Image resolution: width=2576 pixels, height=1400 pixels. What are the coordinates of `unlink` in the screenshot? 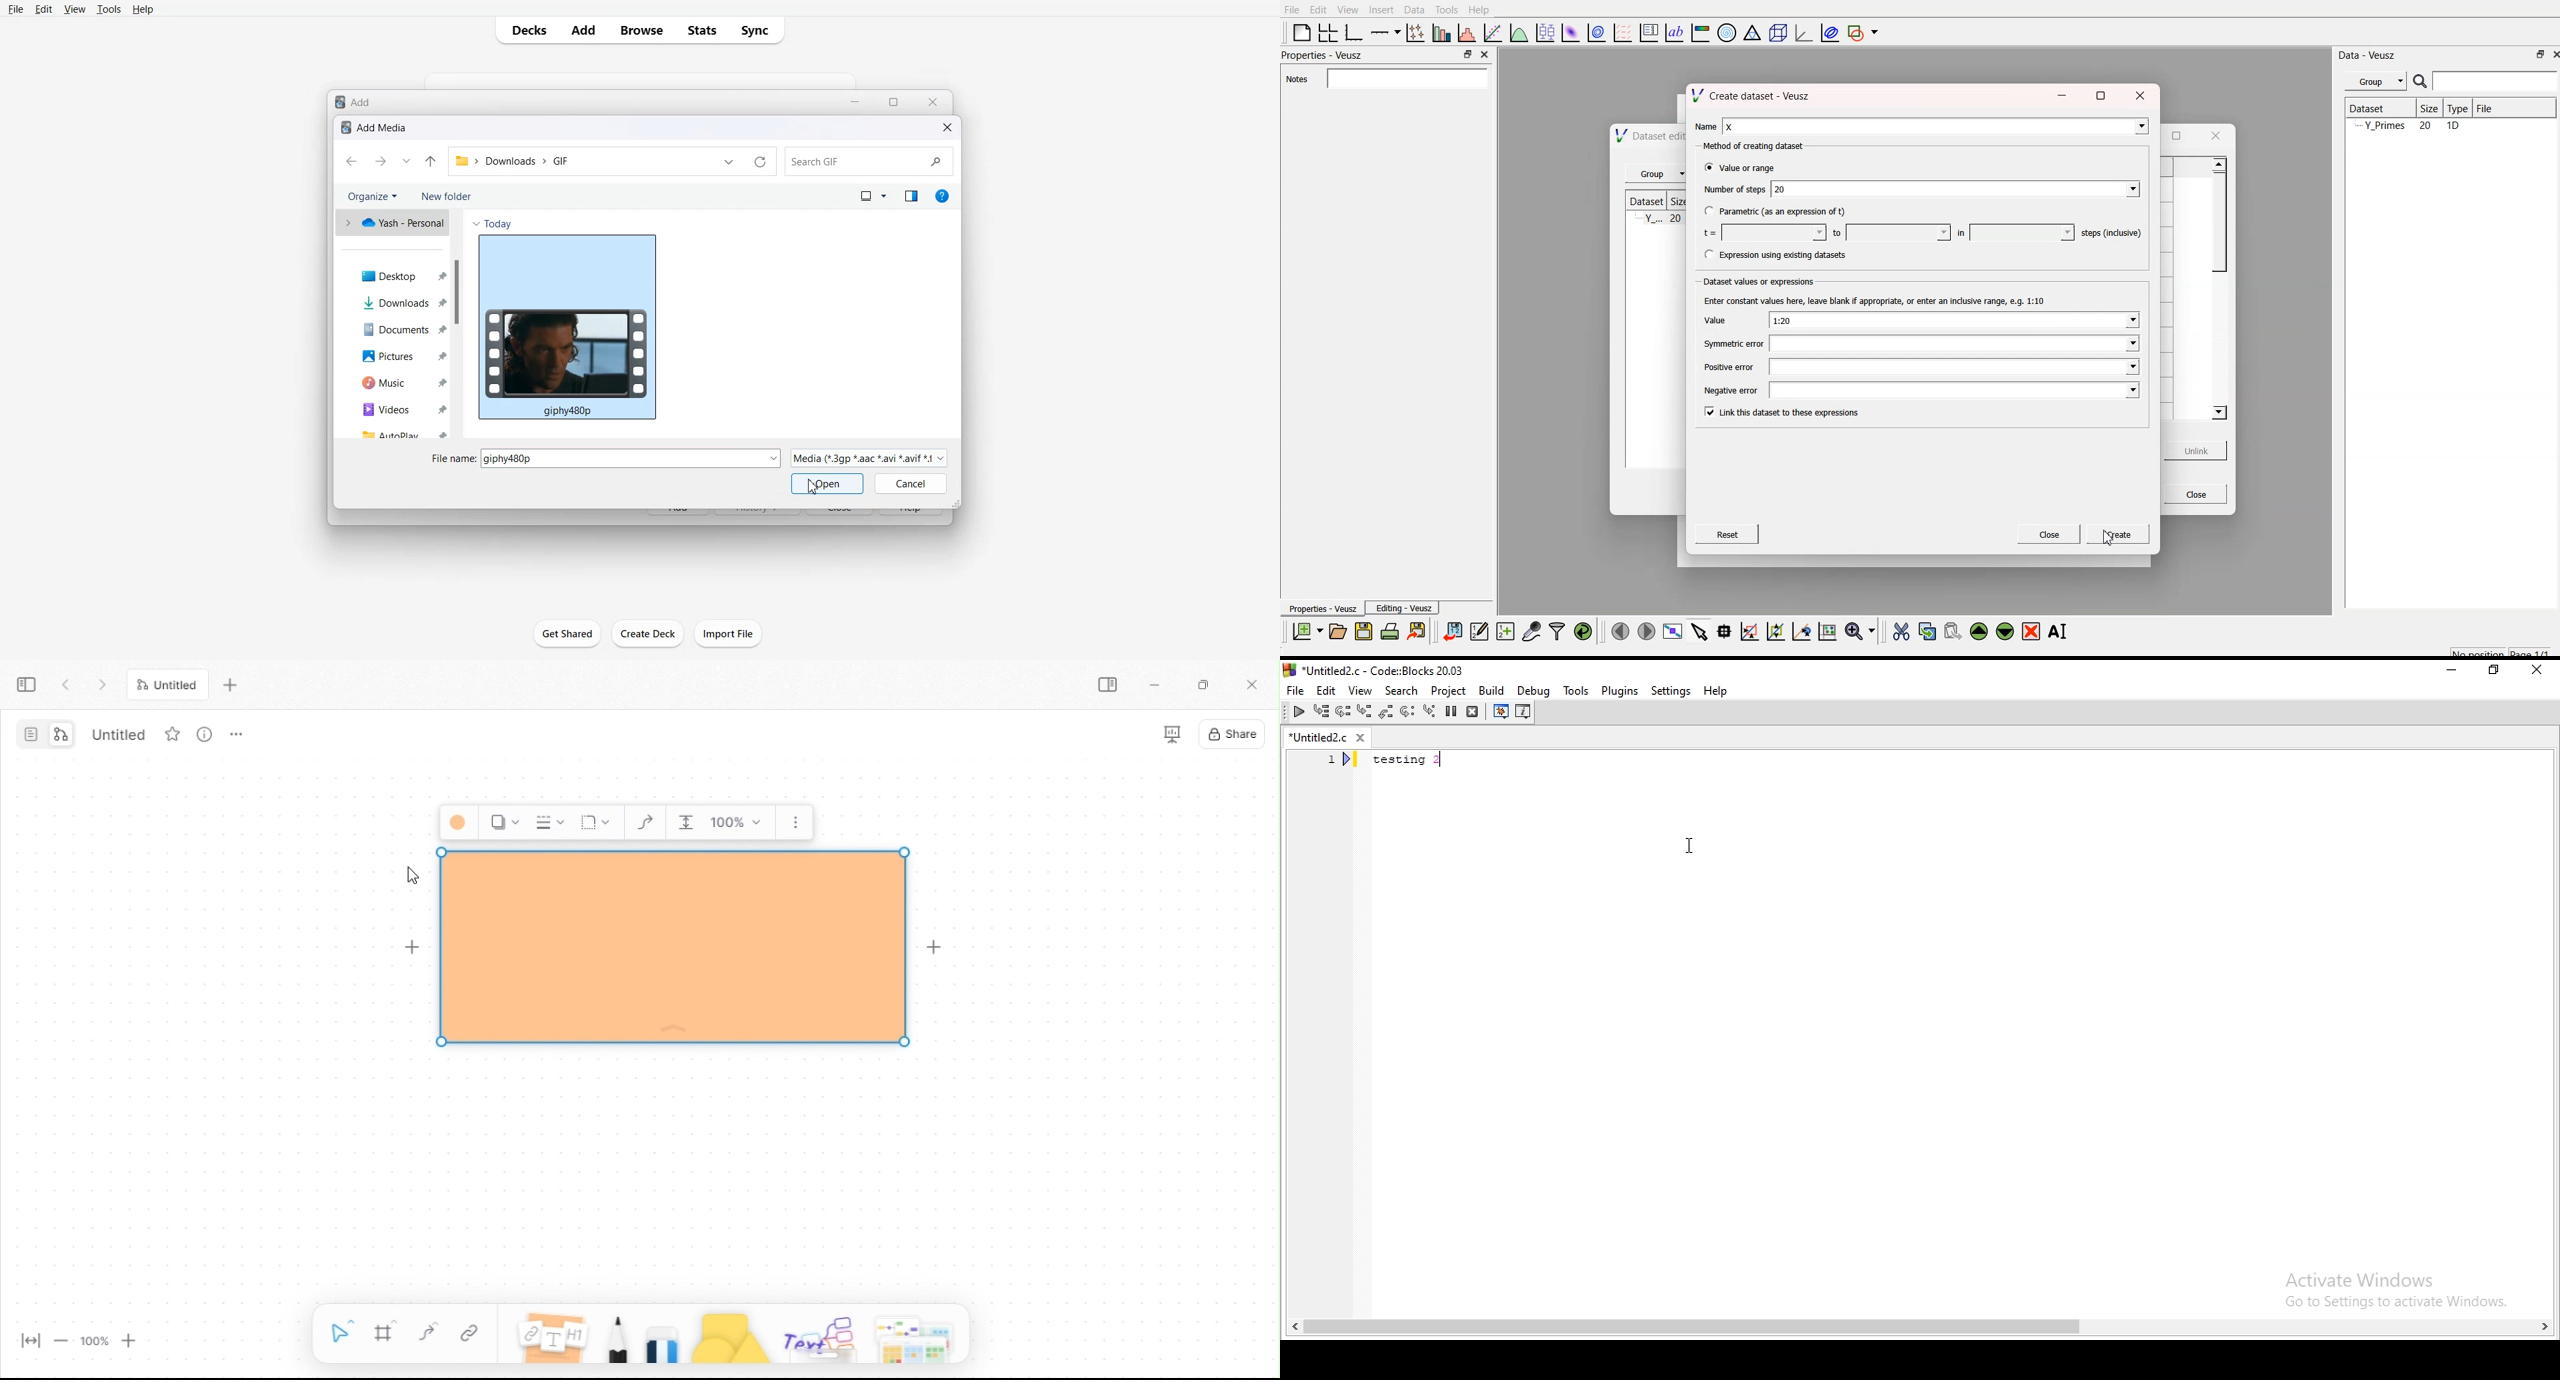 It's located at (2194, 452).